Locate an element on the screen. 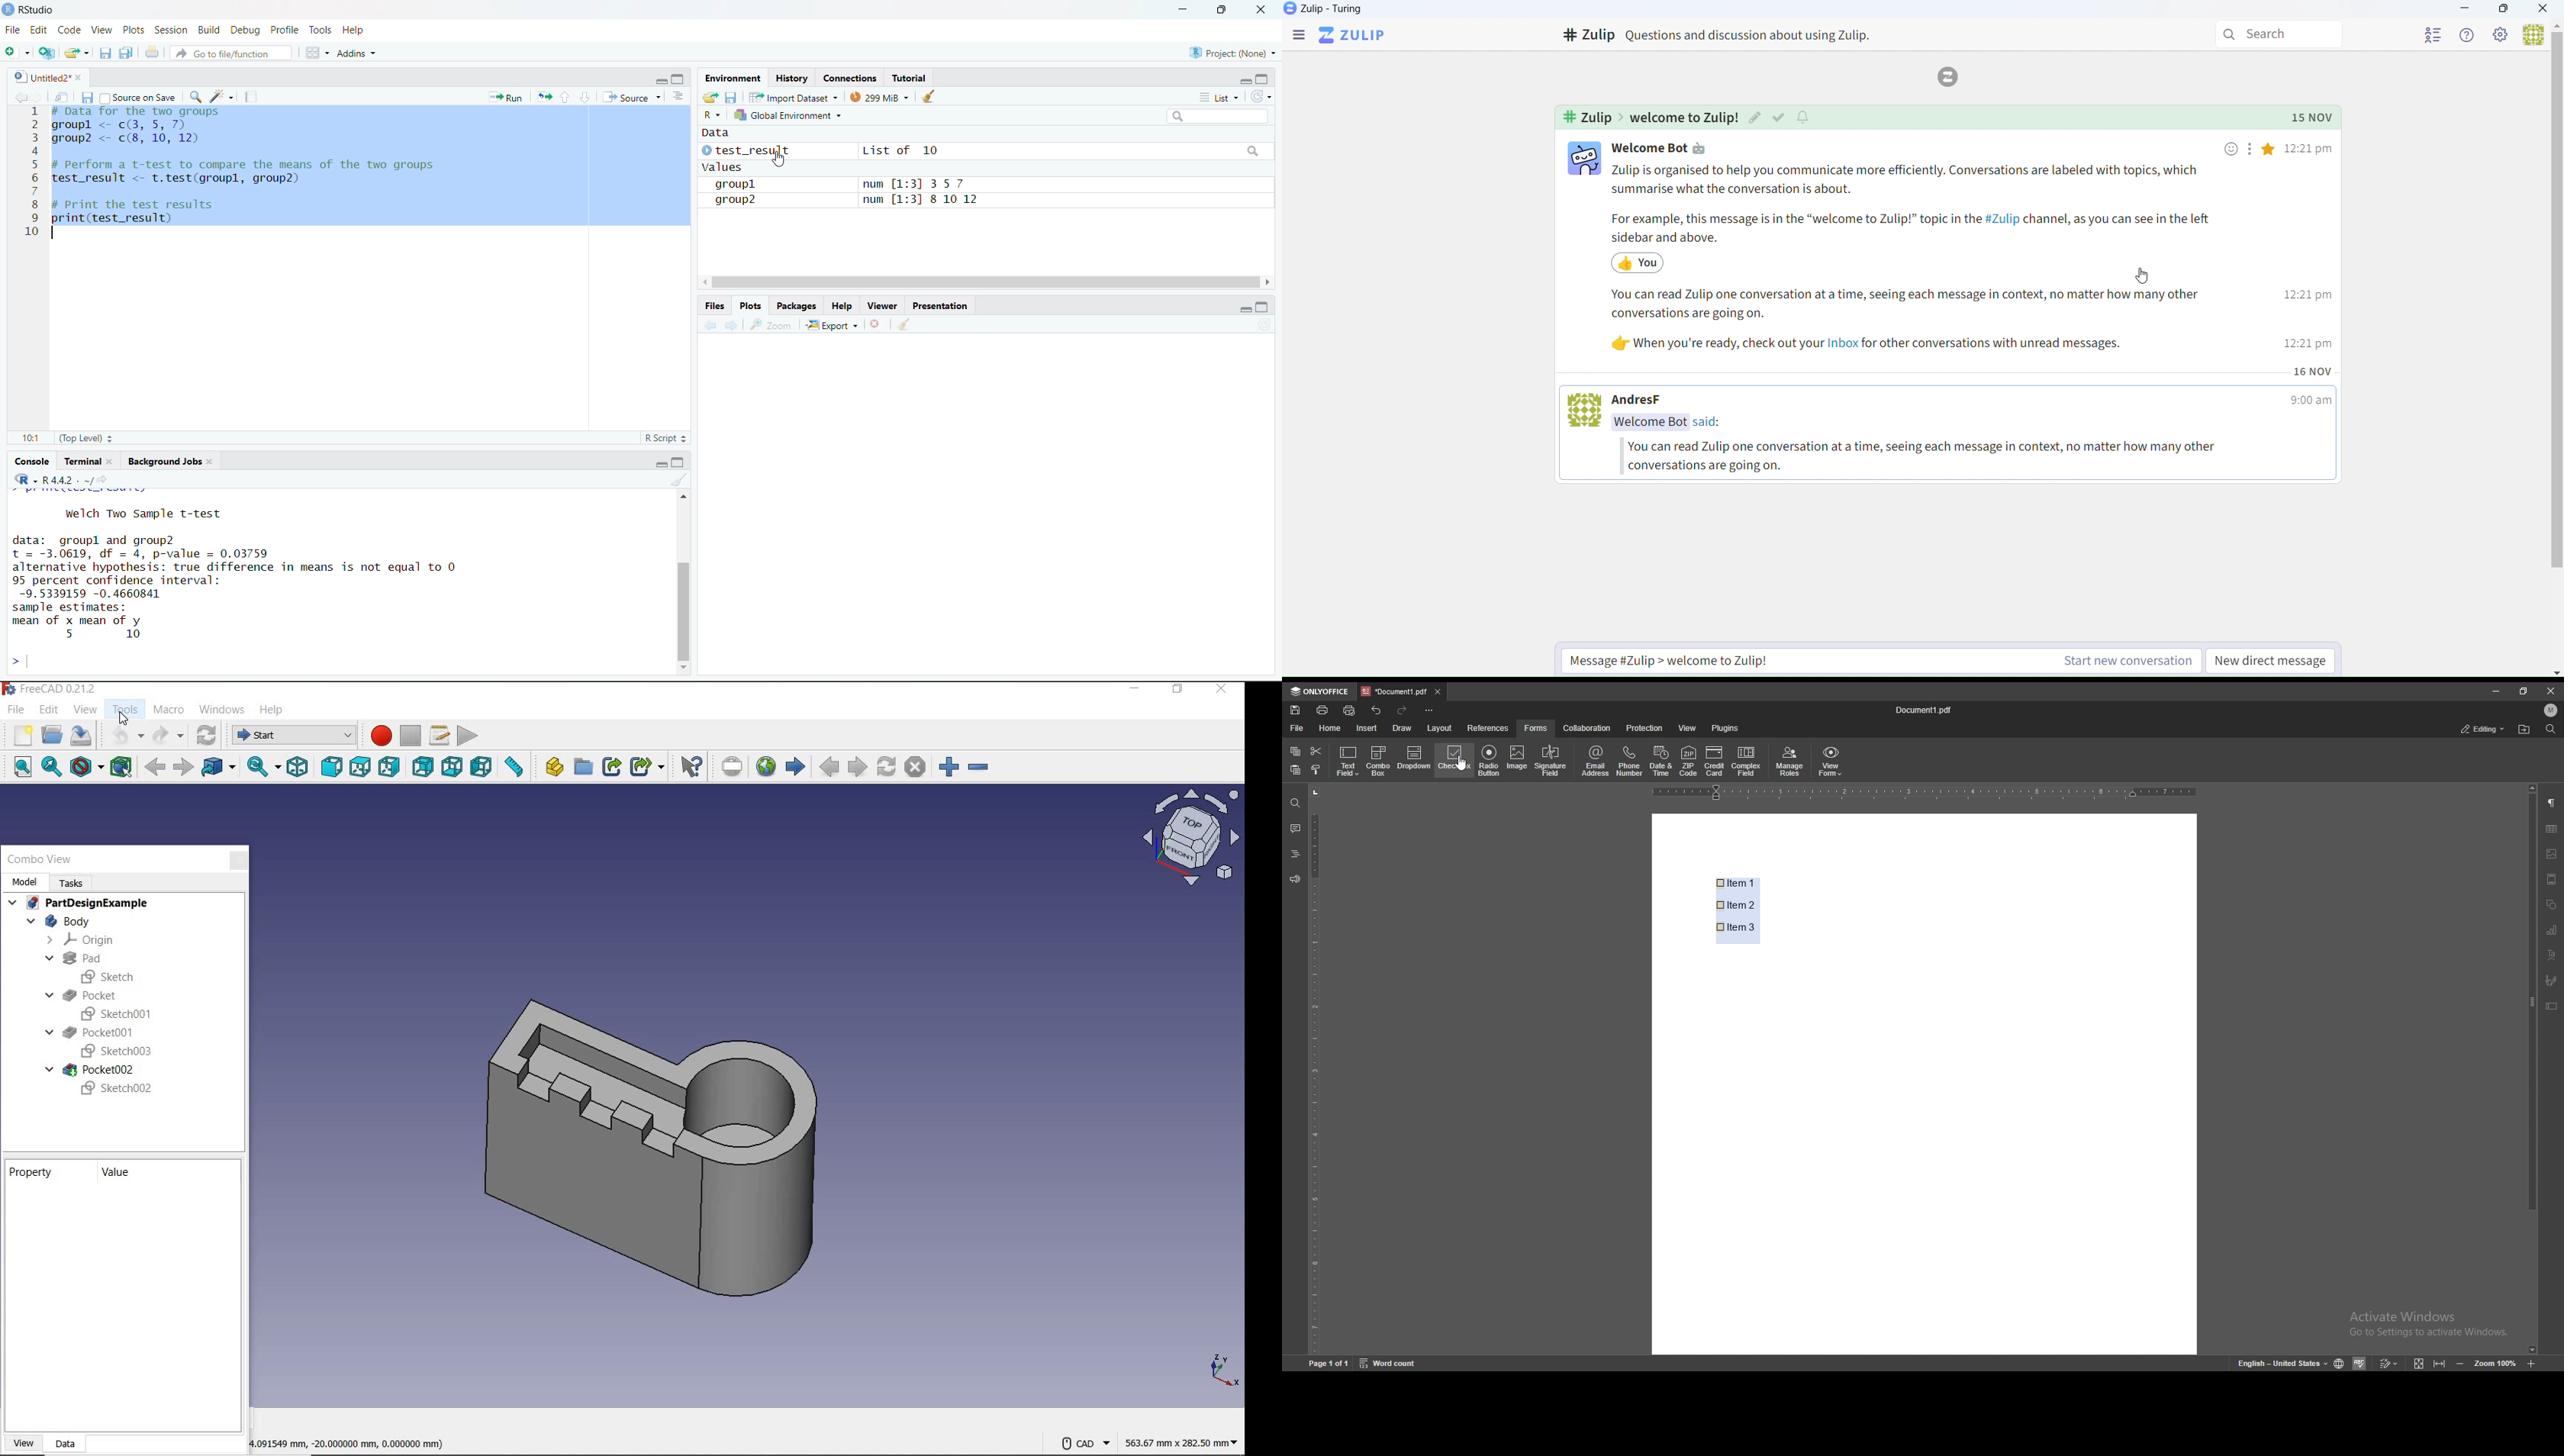 The width and height of the screenshot is (2576, 1456). go to next section/chunk is located at coordinates (586, 98).